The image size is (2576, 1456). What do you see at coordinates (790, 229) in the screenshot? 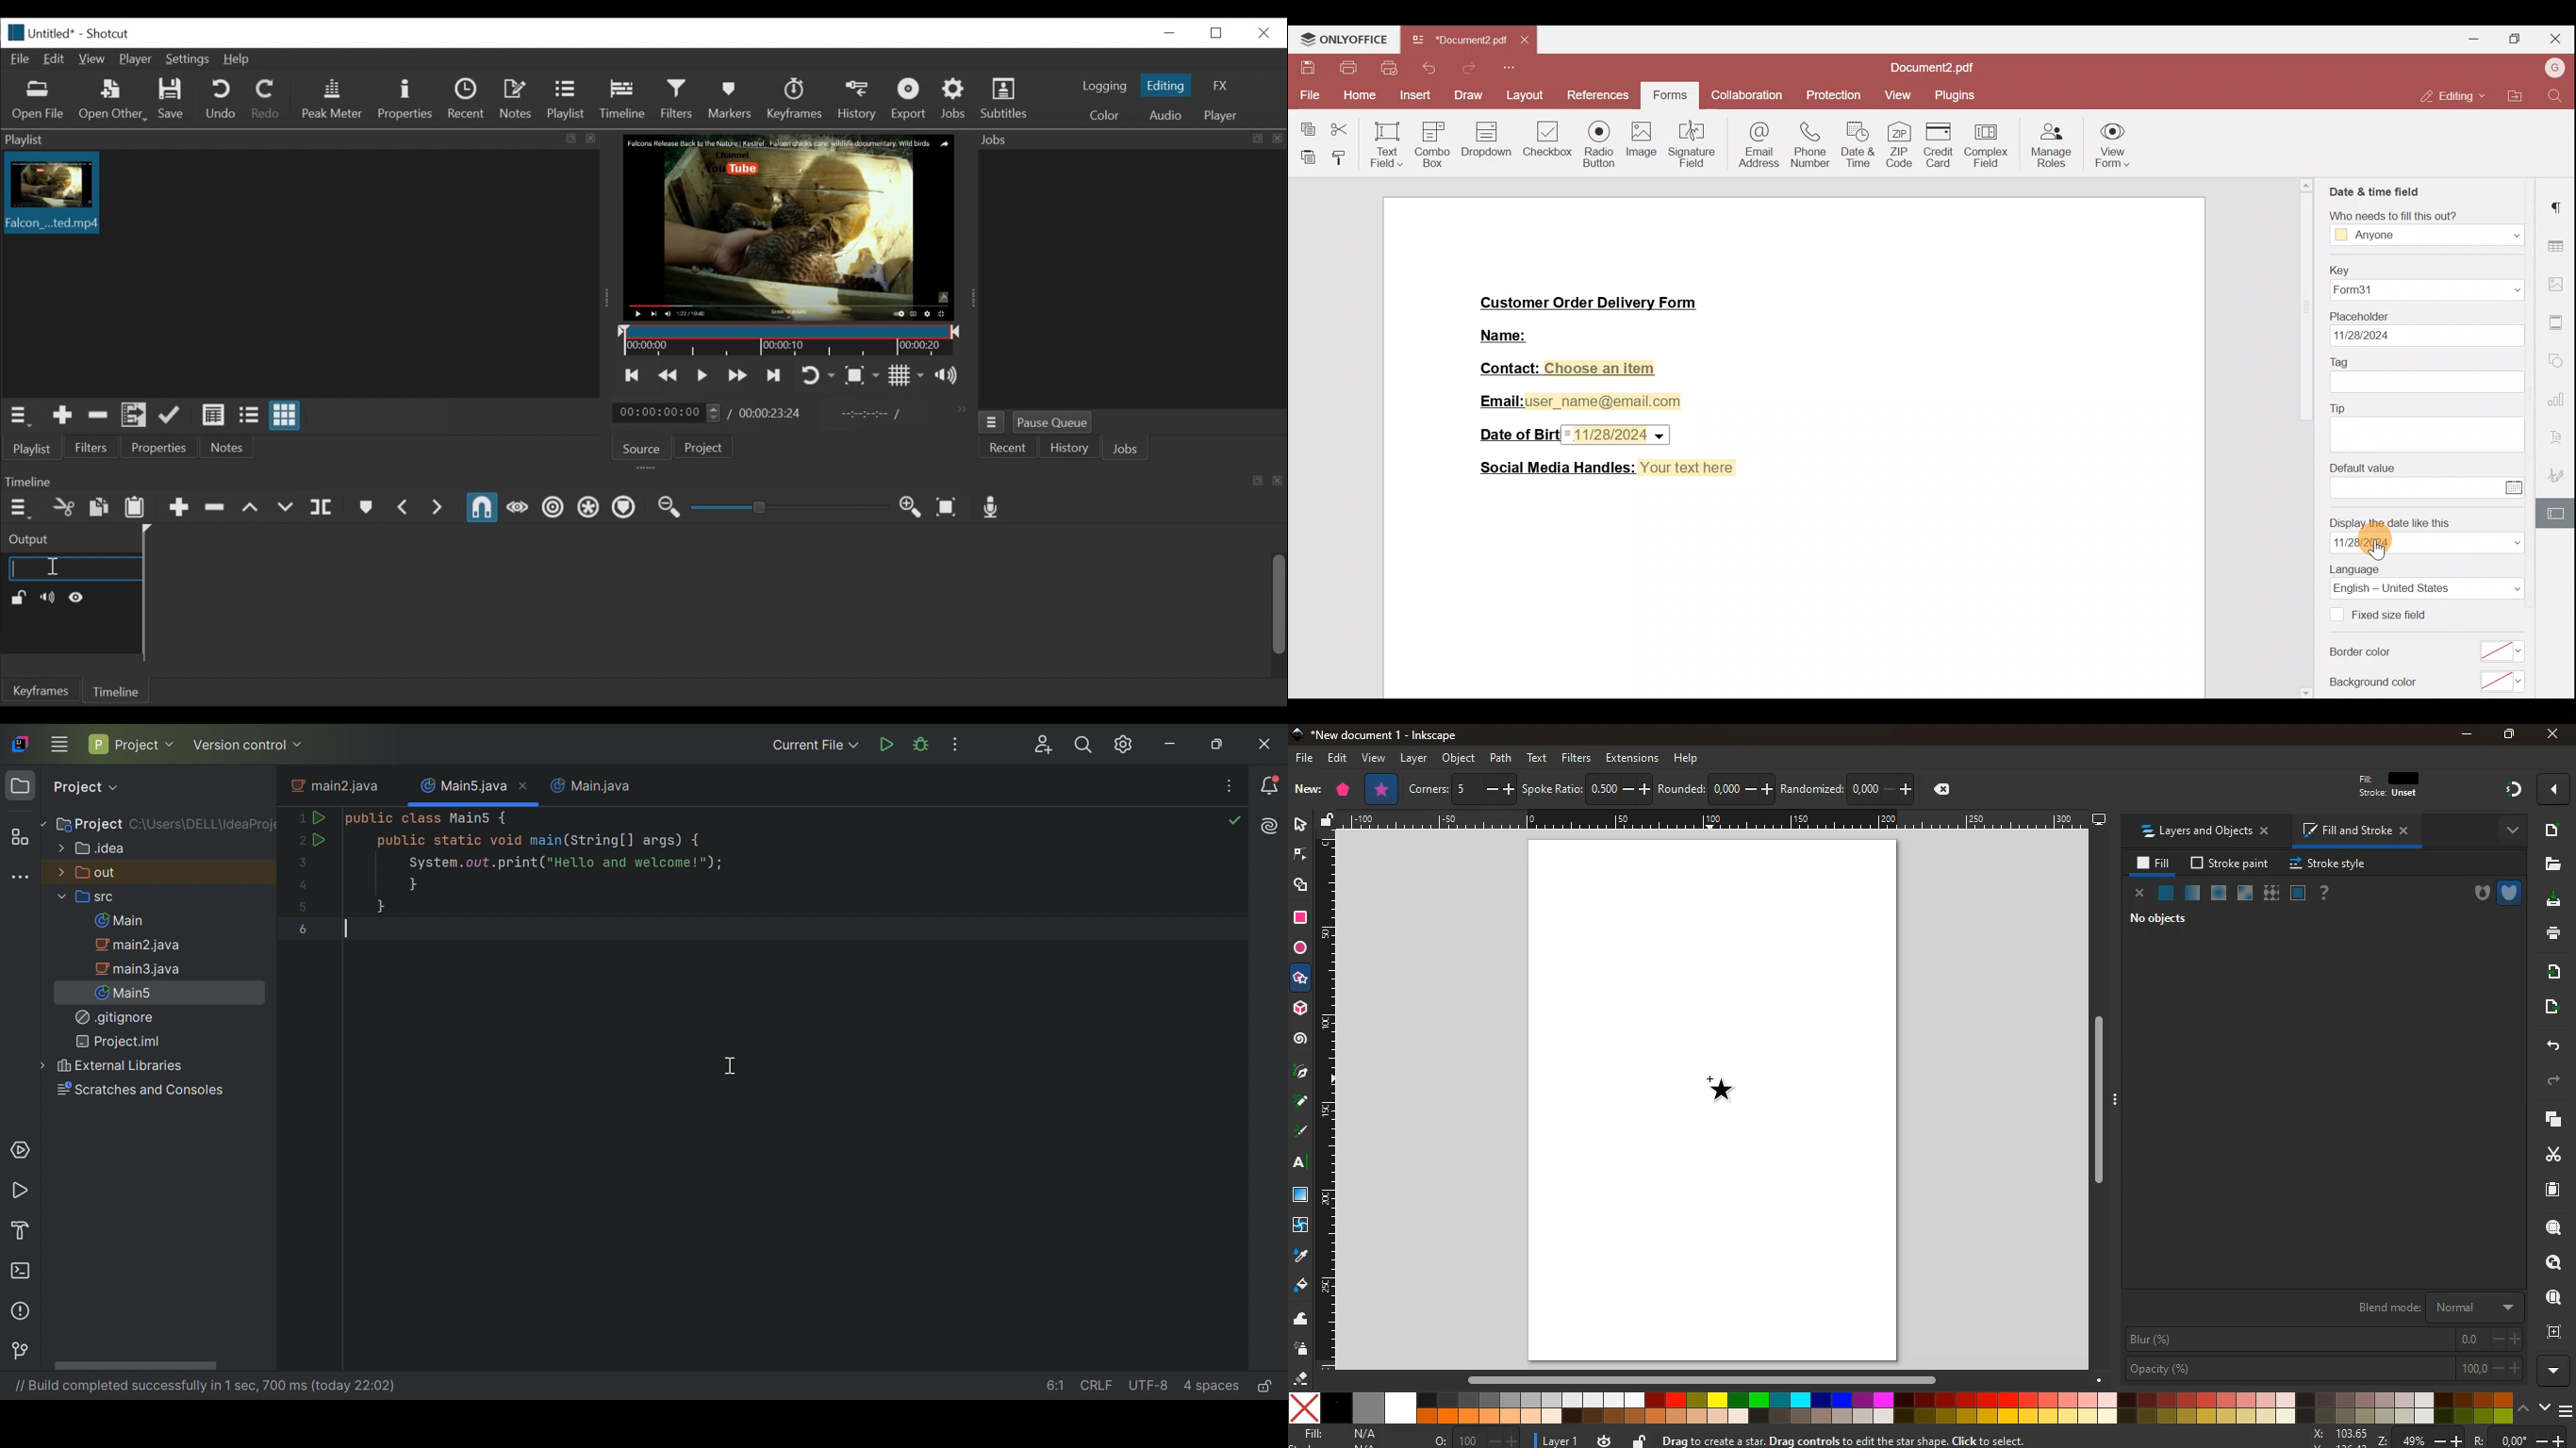
I see `Media Viewer` at bounding box center [790, 229].